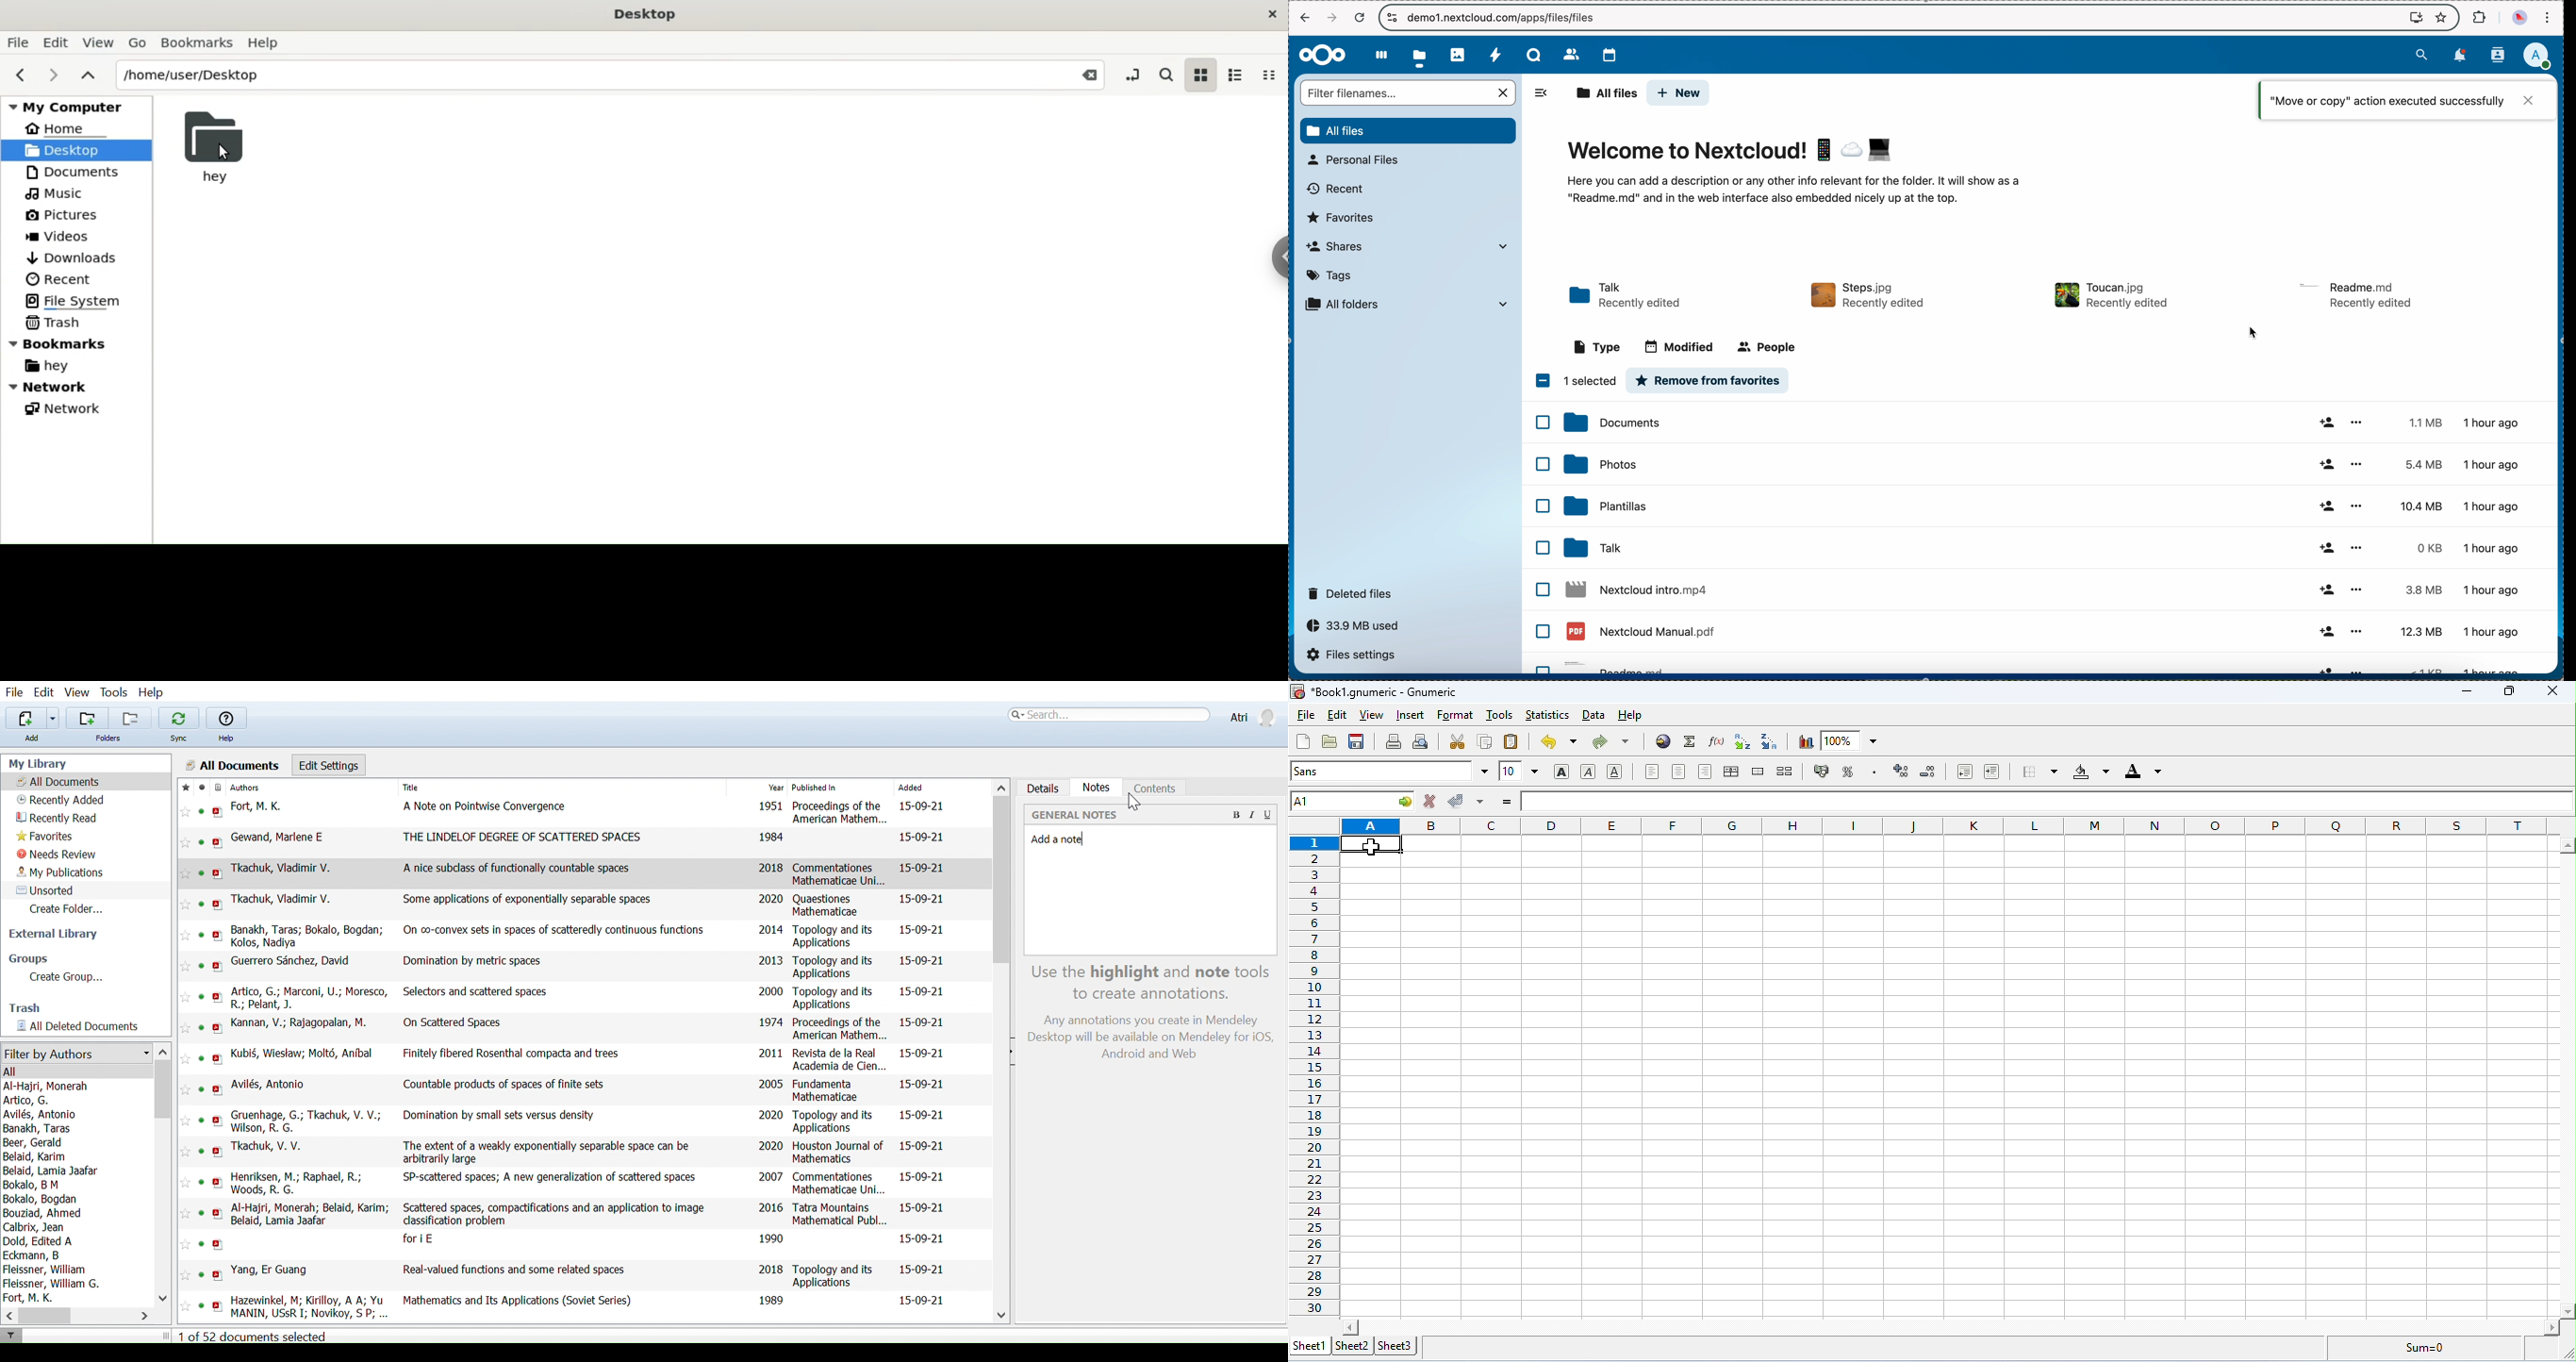 The image size is (2576, 1372). I want to click on increase decimal, so click(1903, 769).